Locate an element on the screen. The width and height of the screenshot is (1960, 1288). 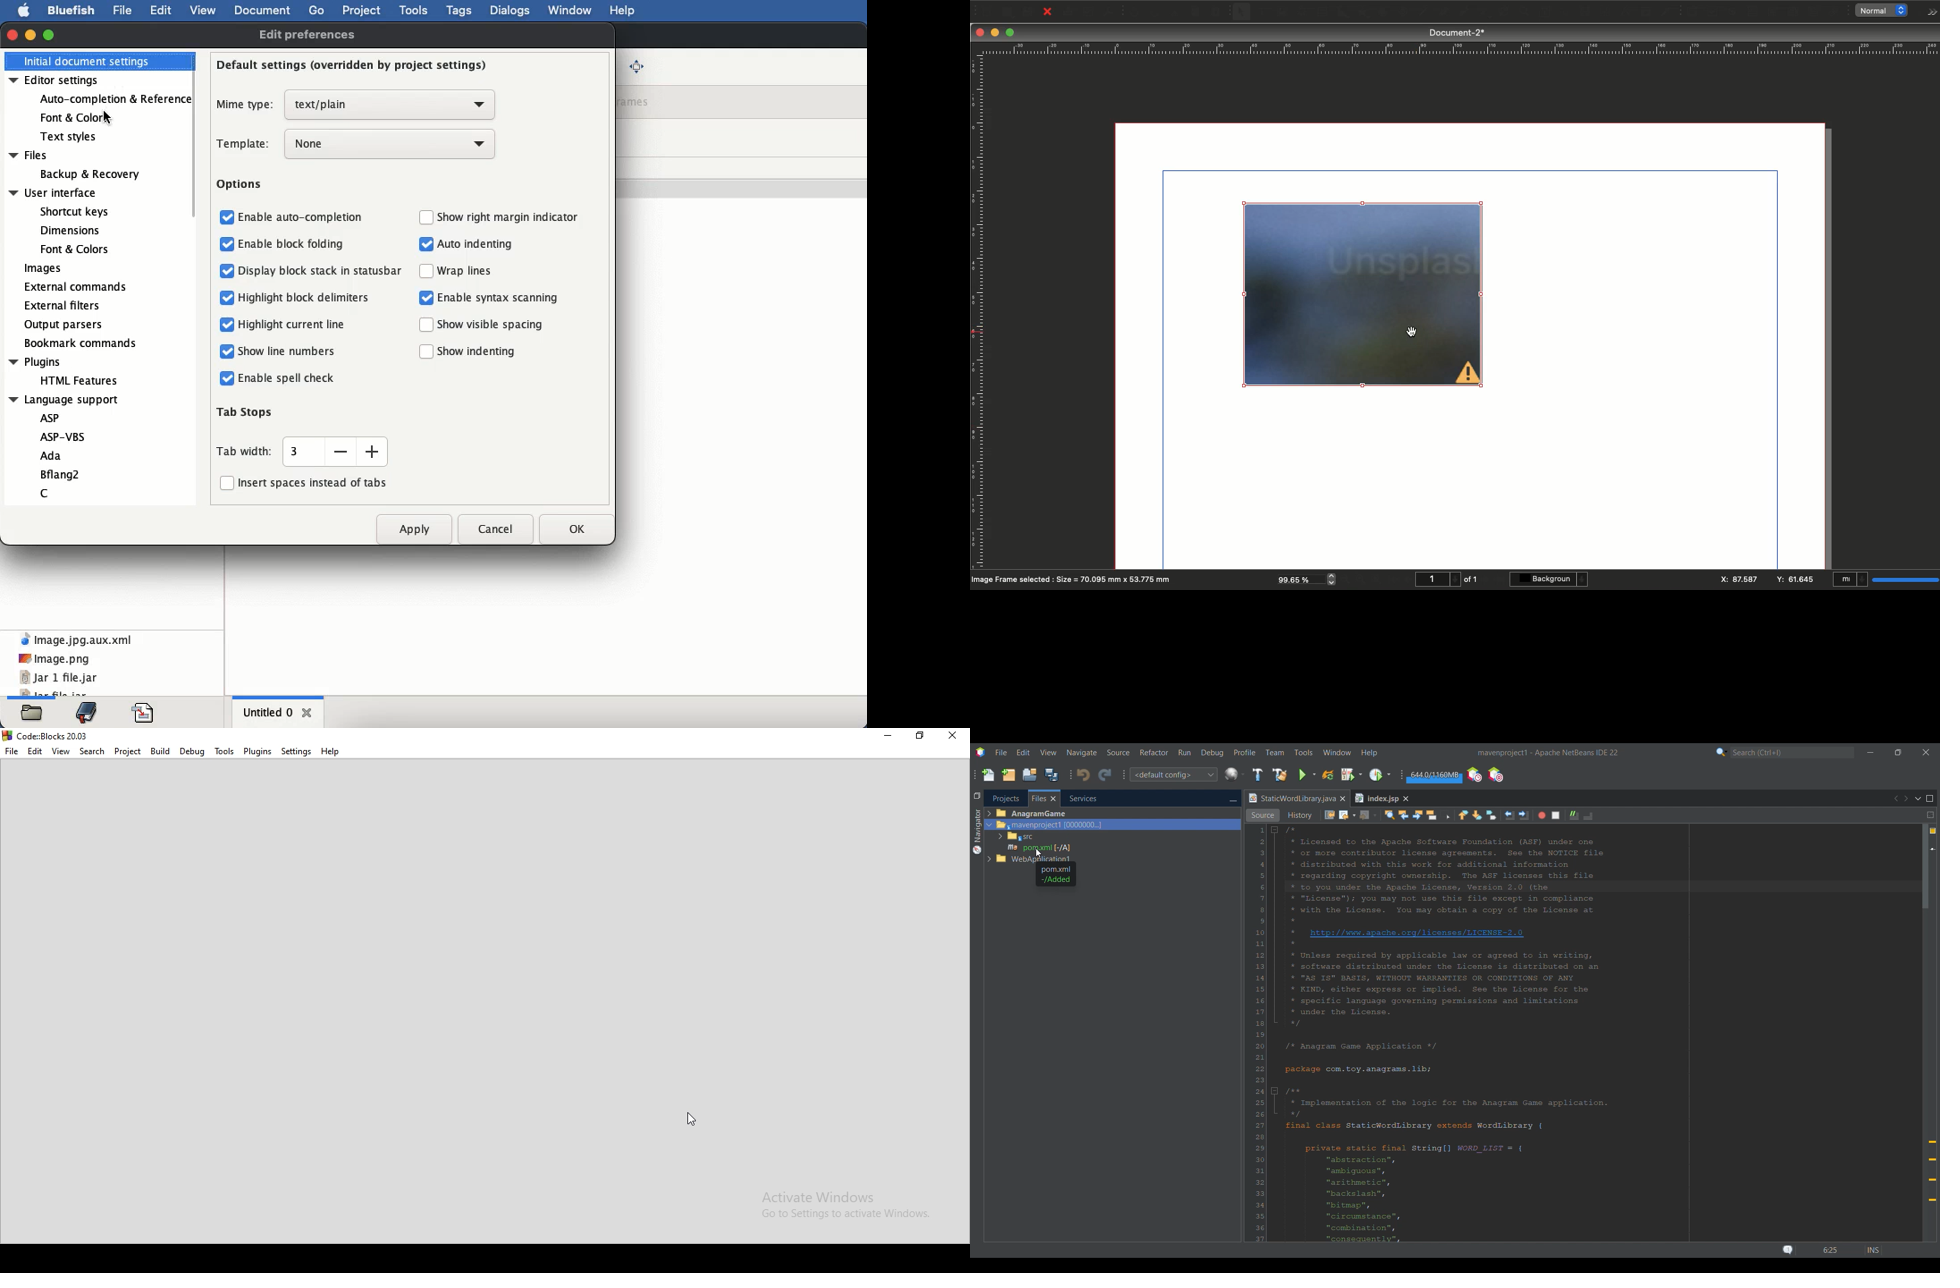
external commands is located at coordinates (75, 287).